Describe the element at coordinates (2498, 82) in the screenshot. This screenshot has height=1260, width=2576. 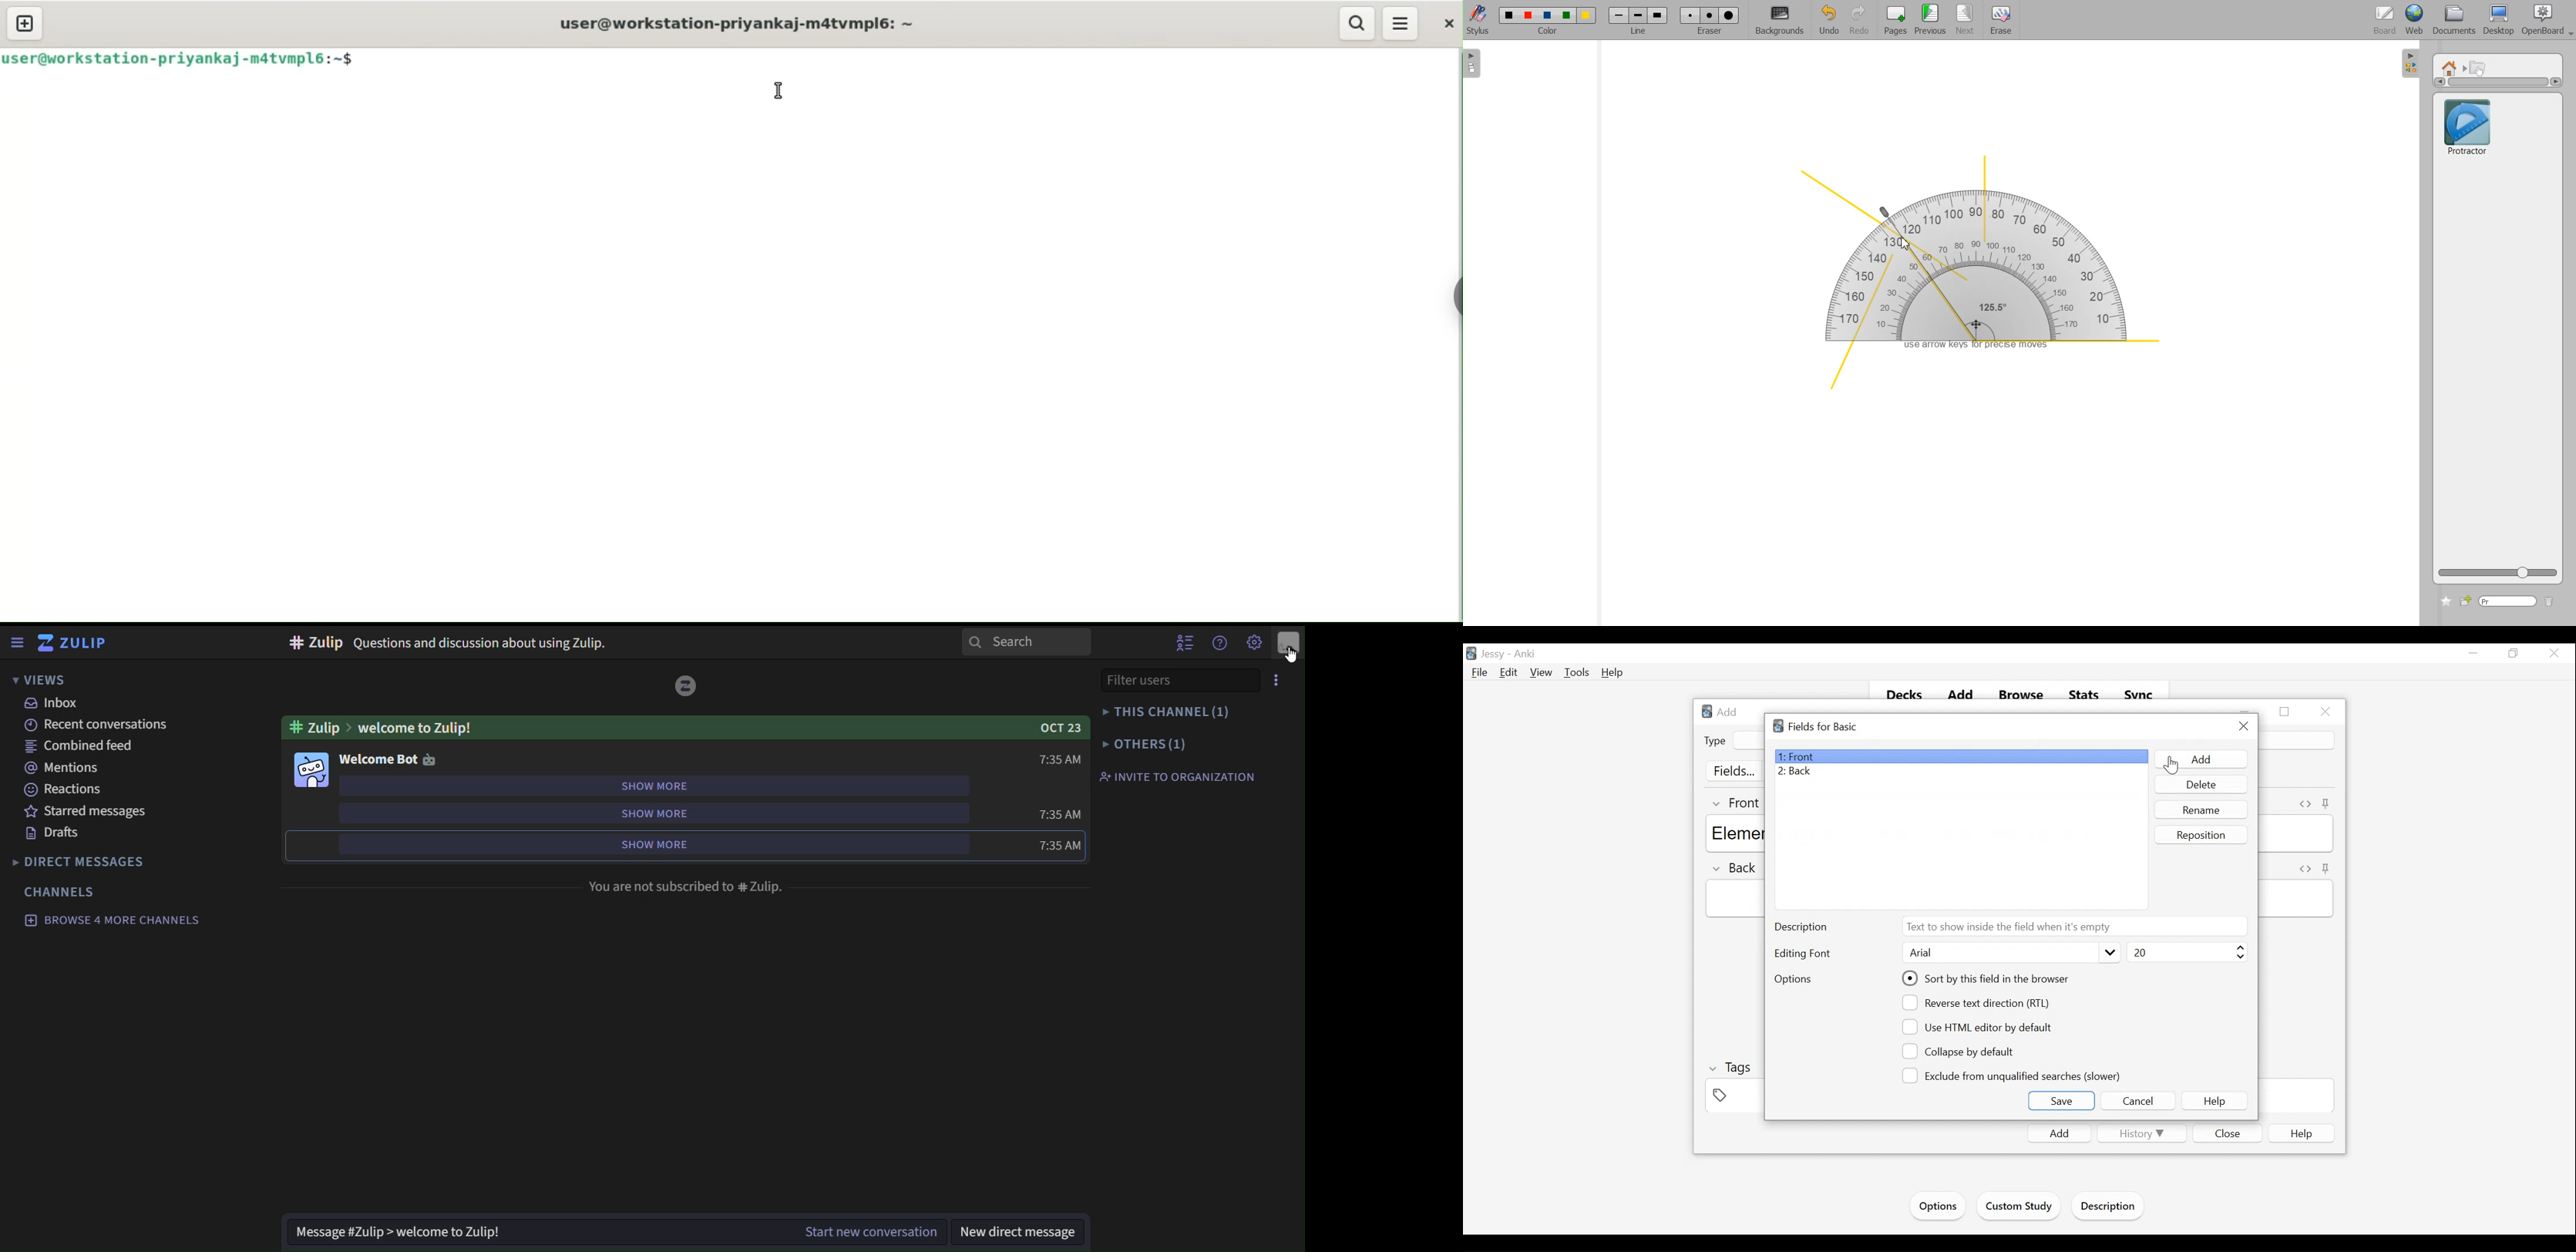
I see `Vertical scrollbar` at that location.